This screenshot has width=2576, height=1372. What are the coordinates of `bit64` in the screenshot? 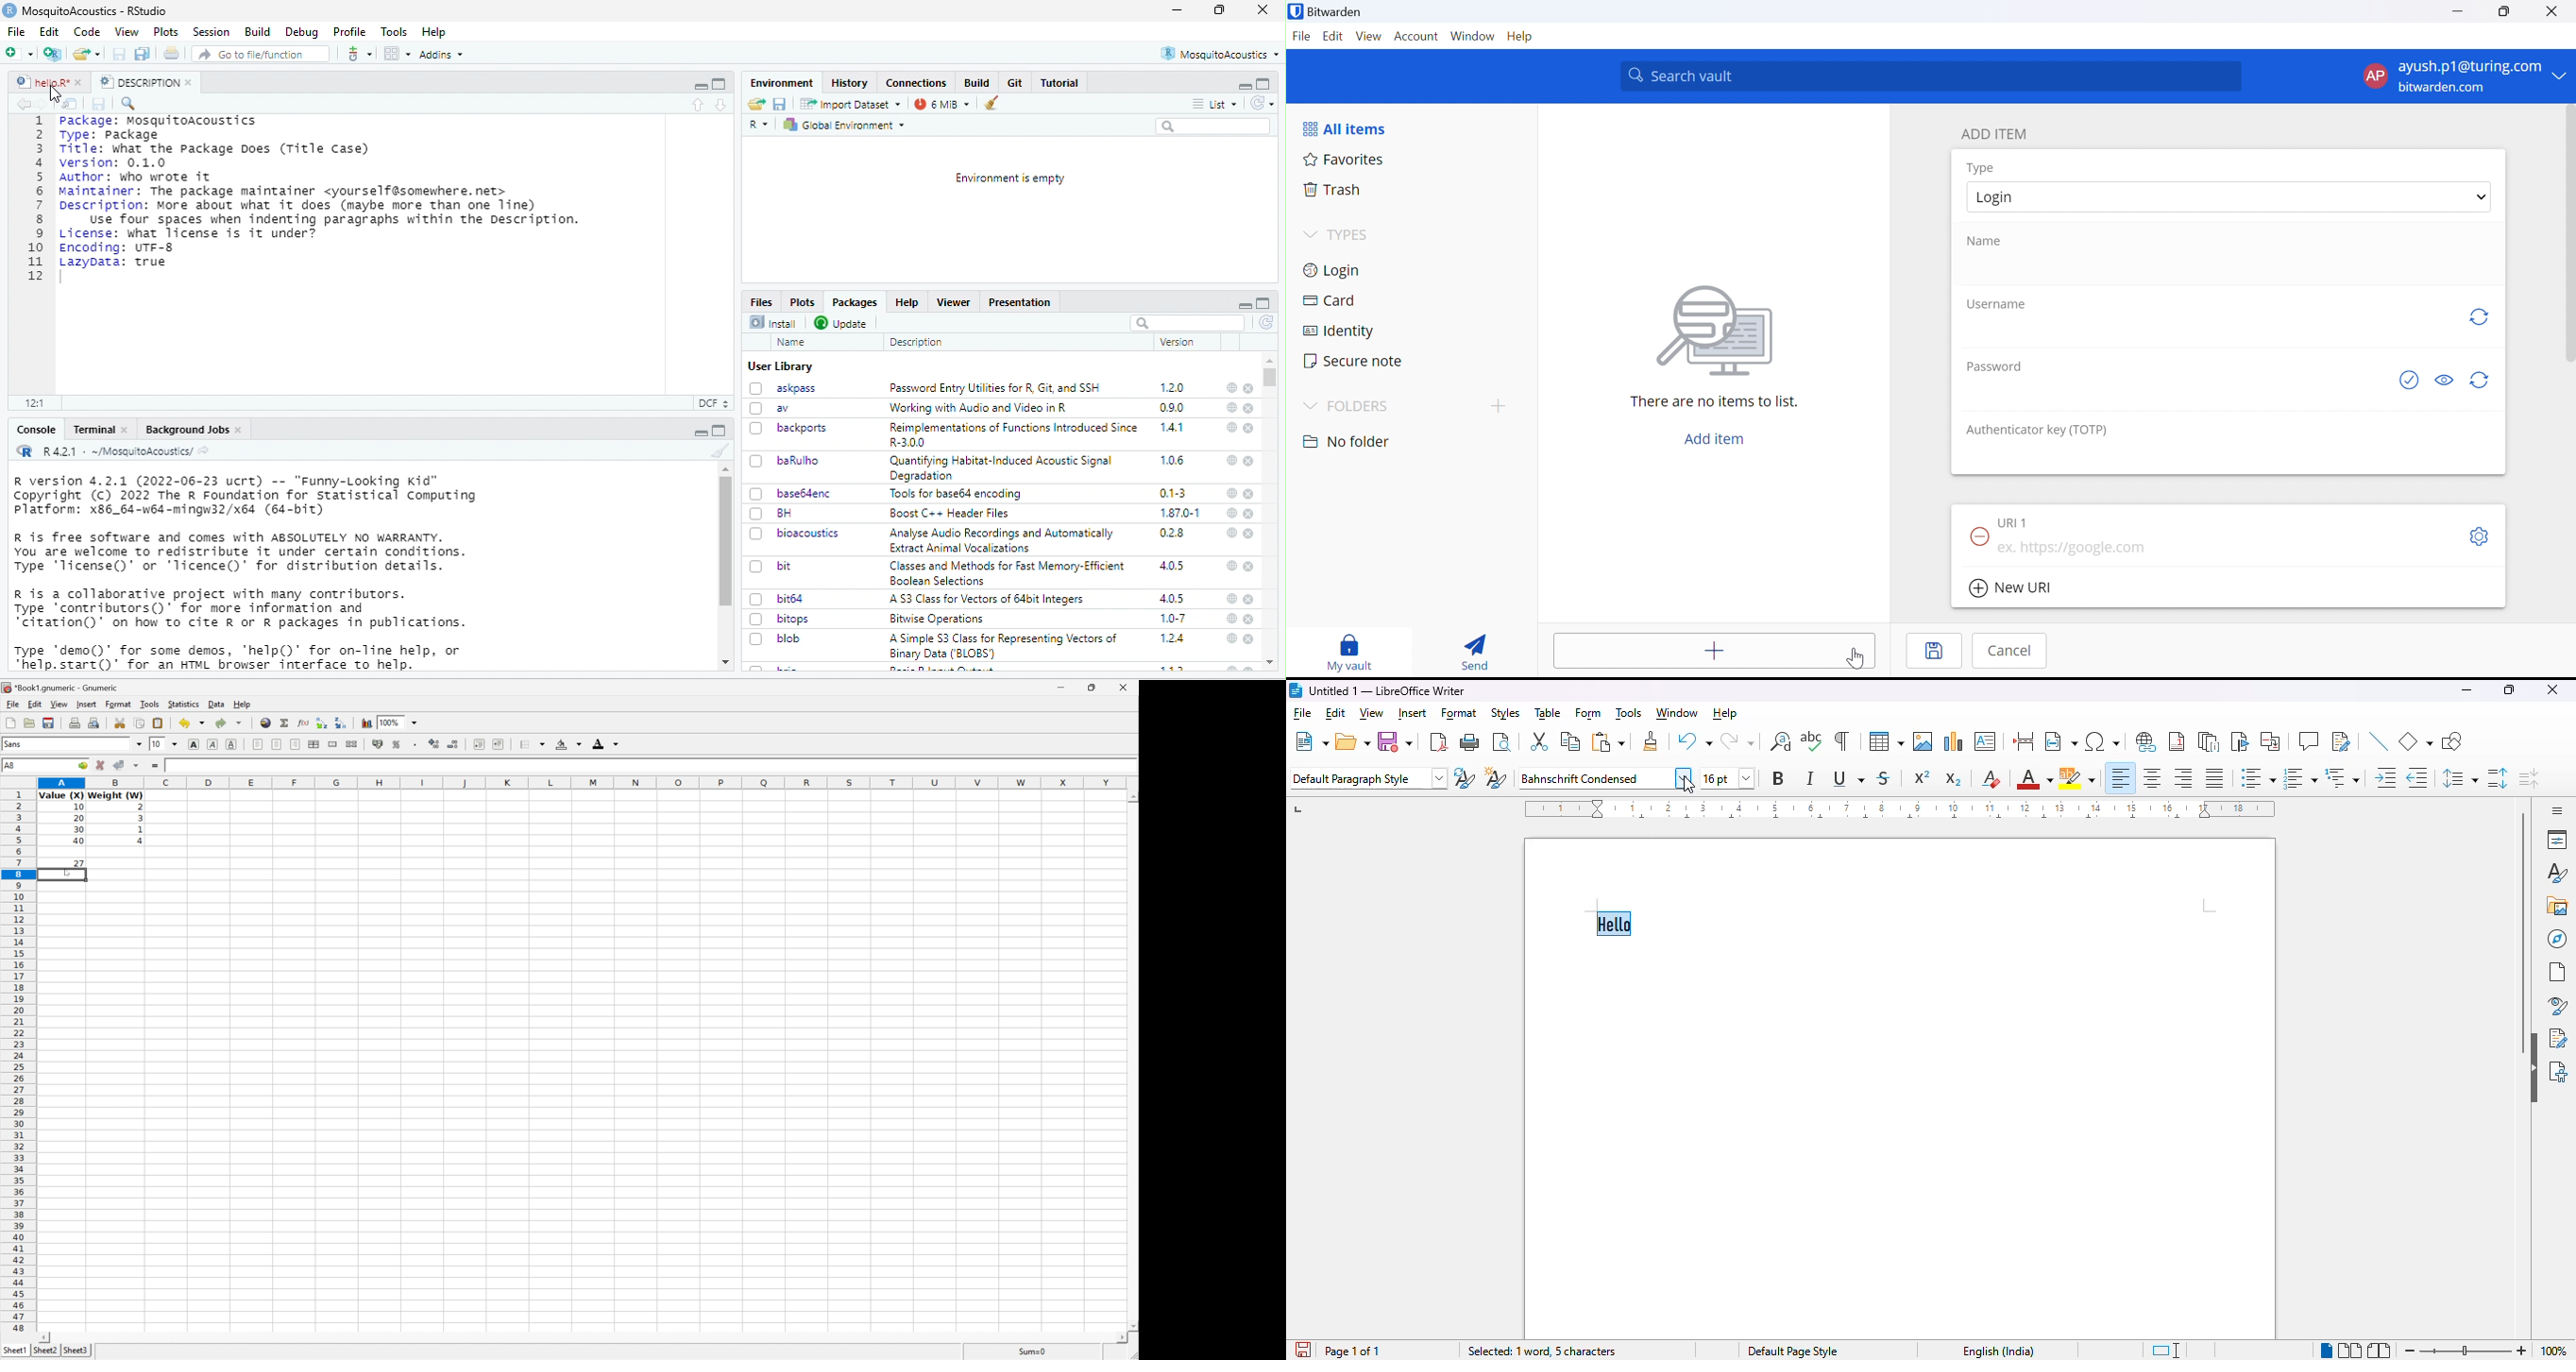 It's located at (779, 598).